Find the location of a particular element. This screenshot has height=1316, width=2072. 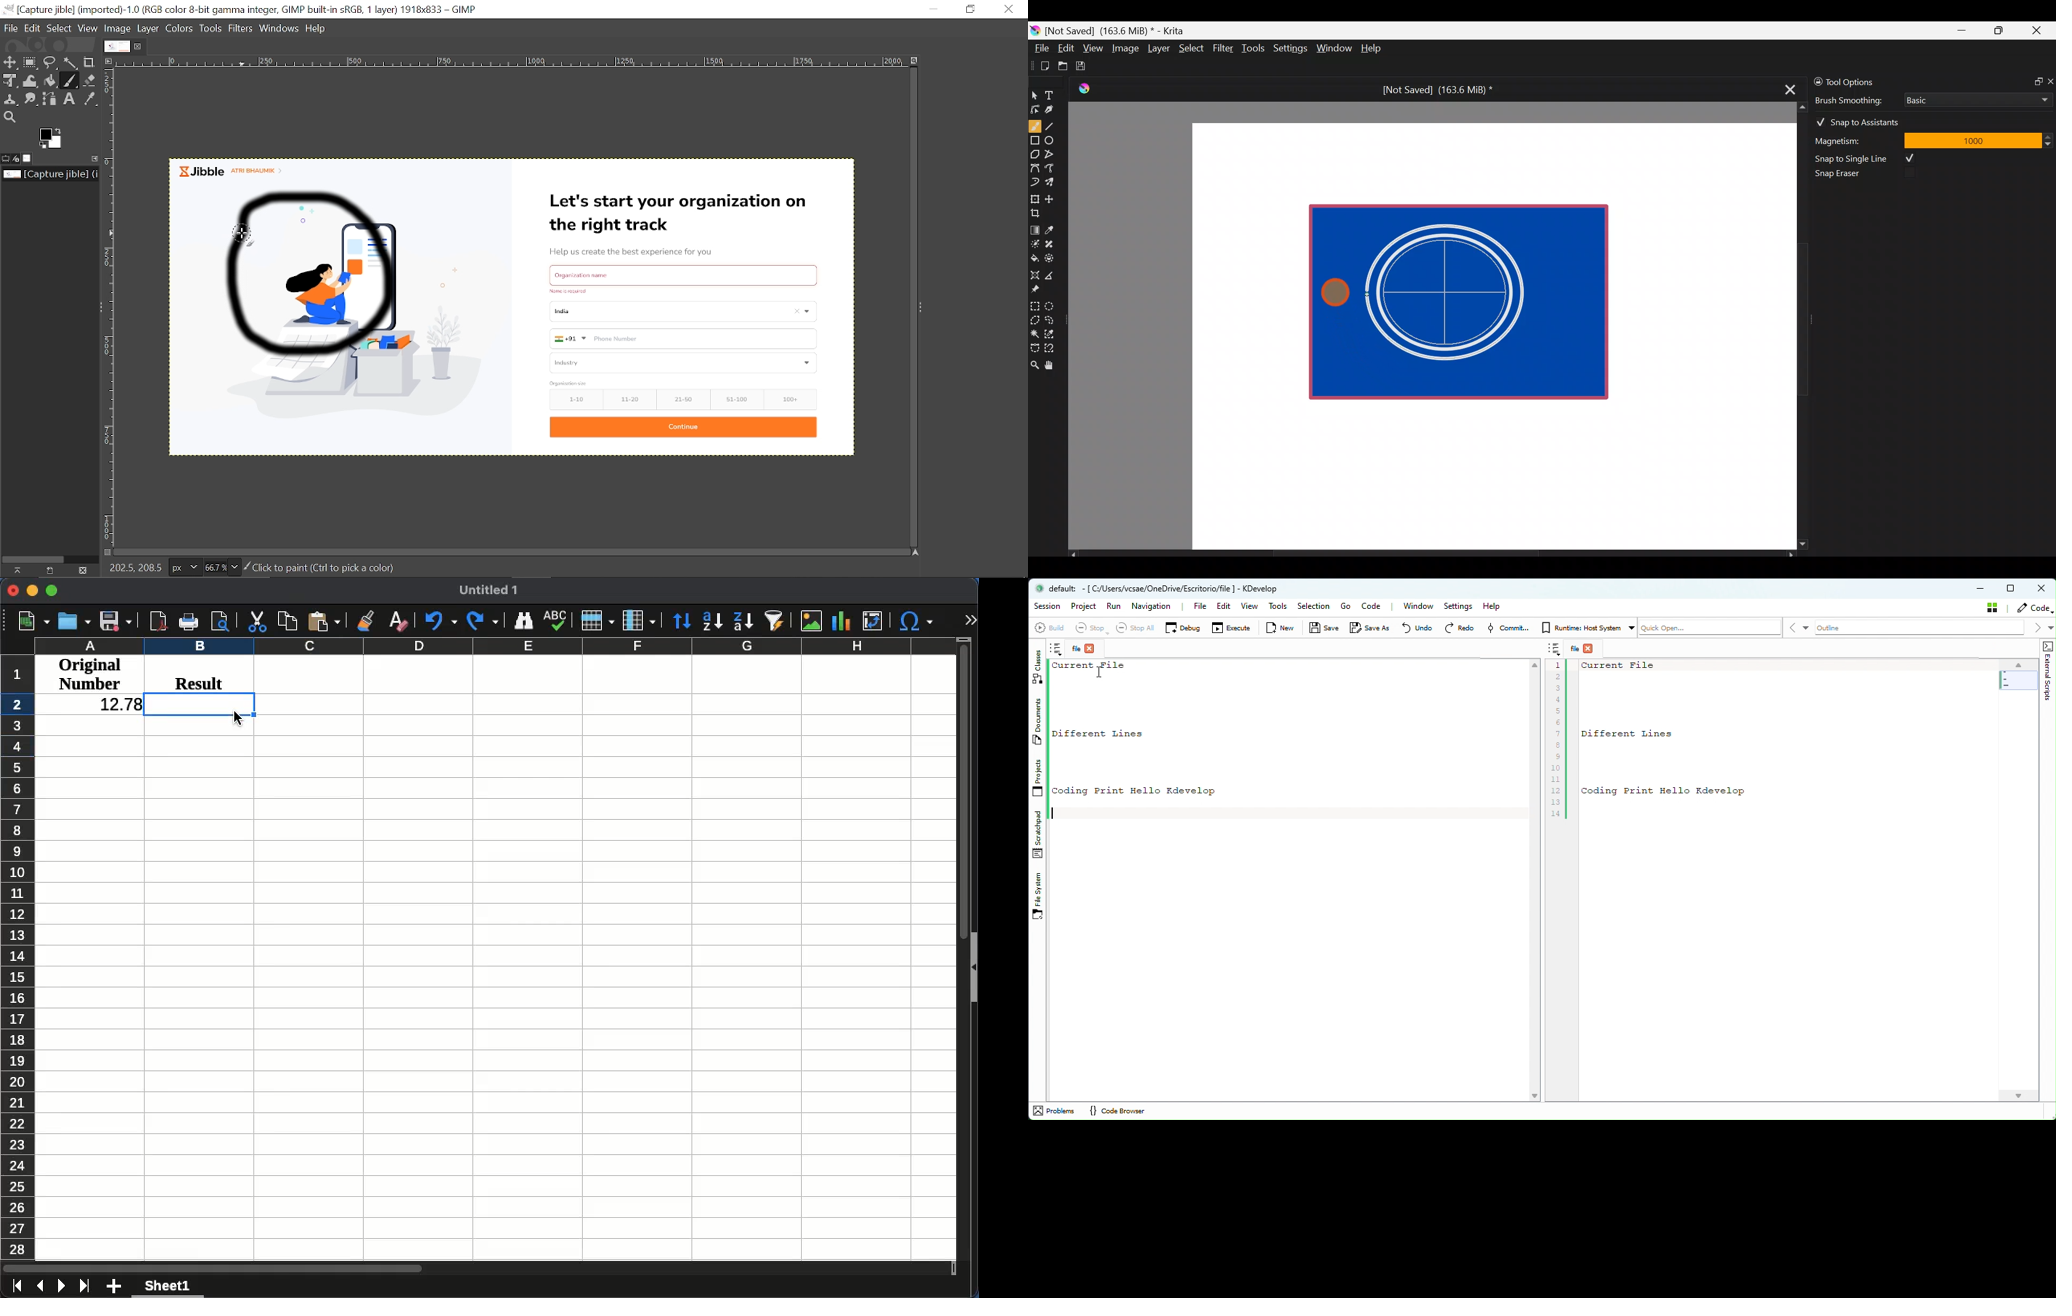

Column is located at coordinates (490, 648).